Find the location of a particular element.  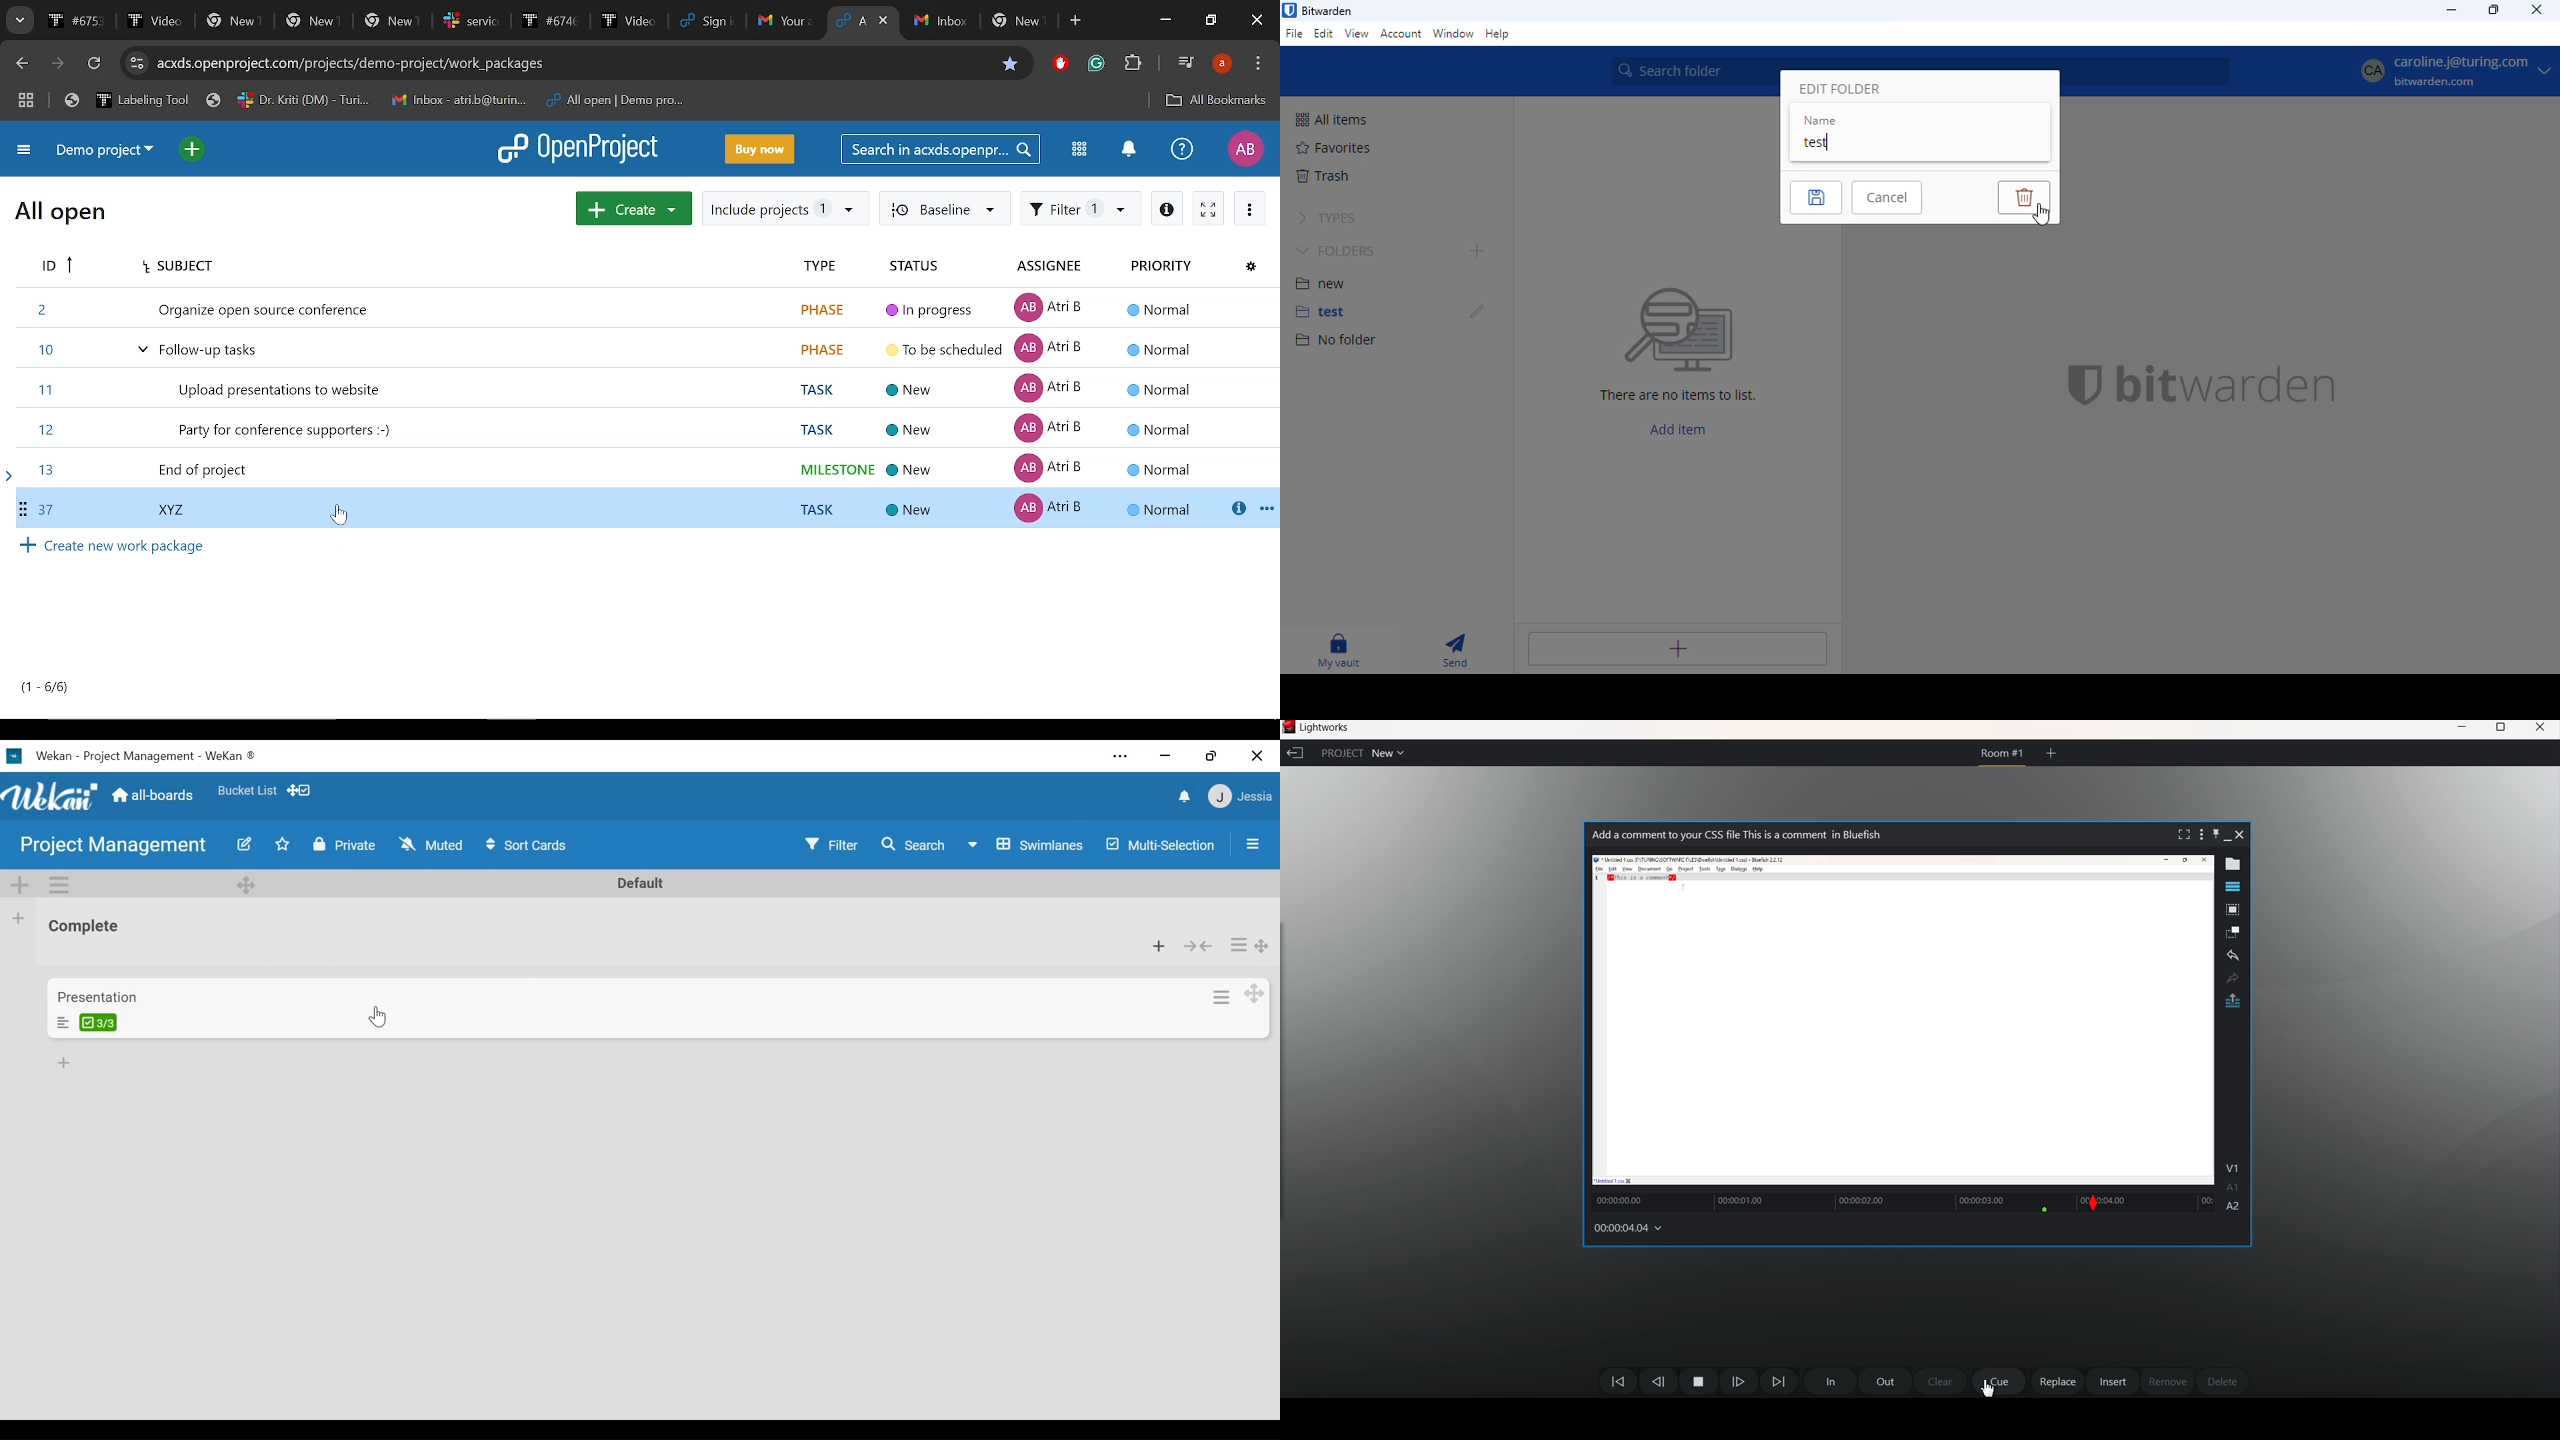

cancel is located at coordinates (1885, 199).